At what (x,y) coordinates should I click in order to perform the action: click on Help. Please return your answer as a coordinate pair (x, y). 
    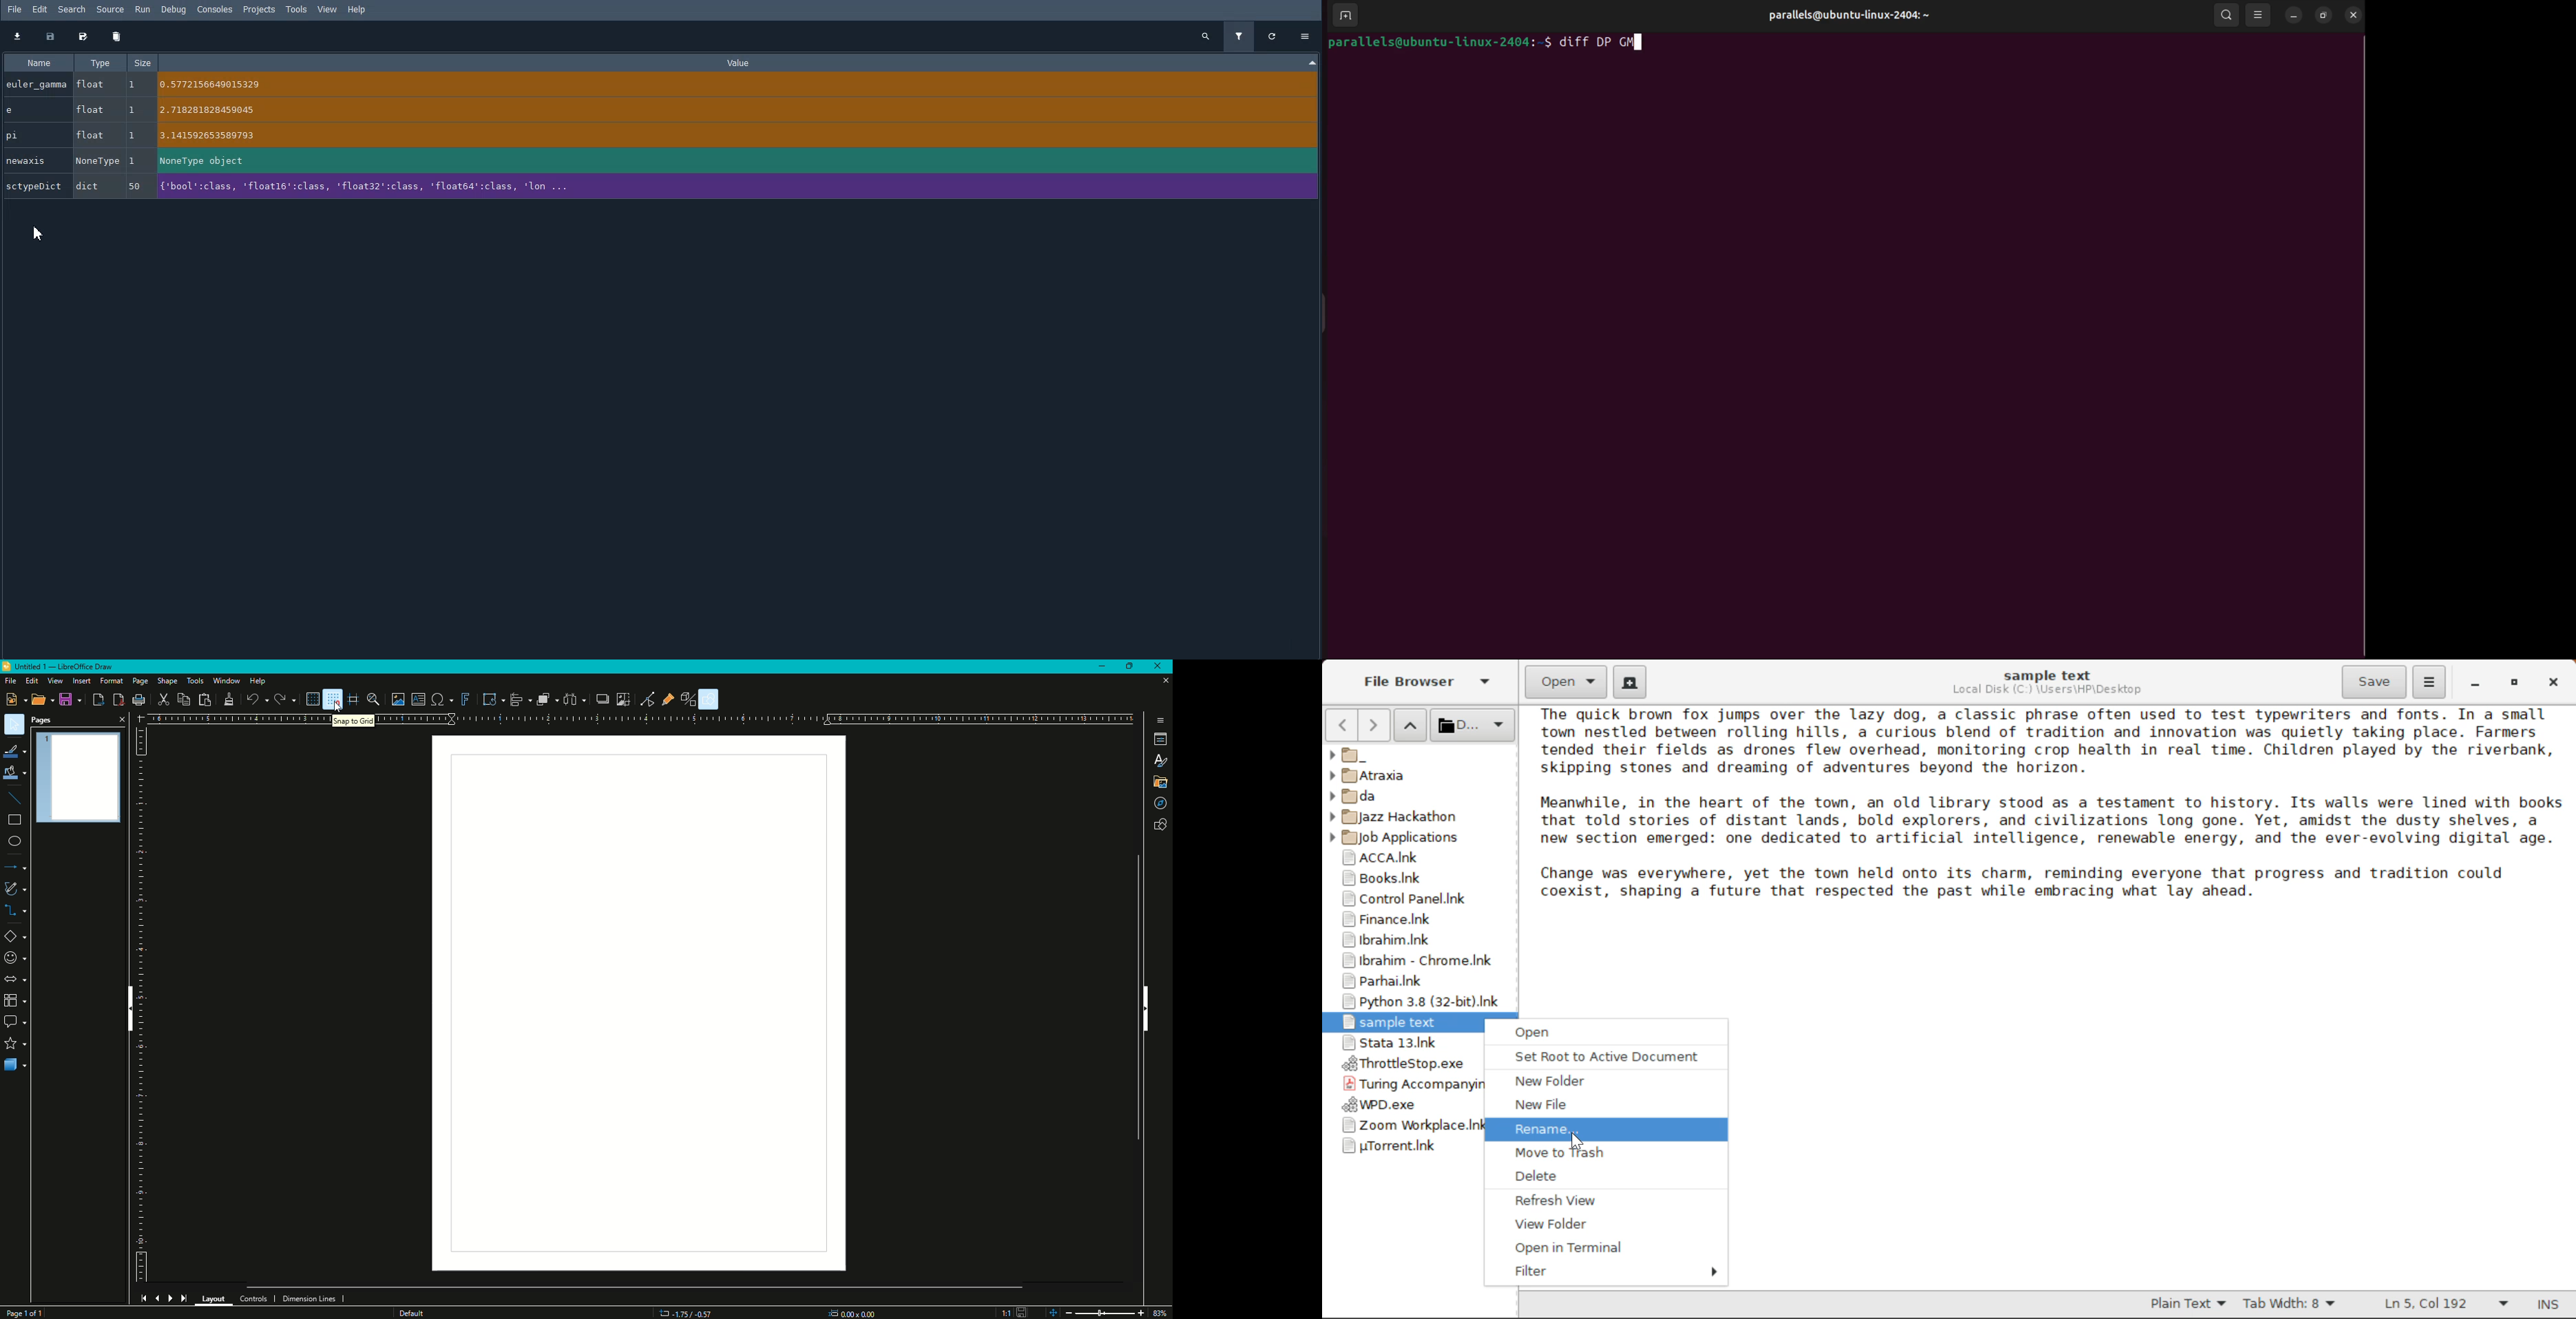
    Looking at the image, I should click on (258, 681).